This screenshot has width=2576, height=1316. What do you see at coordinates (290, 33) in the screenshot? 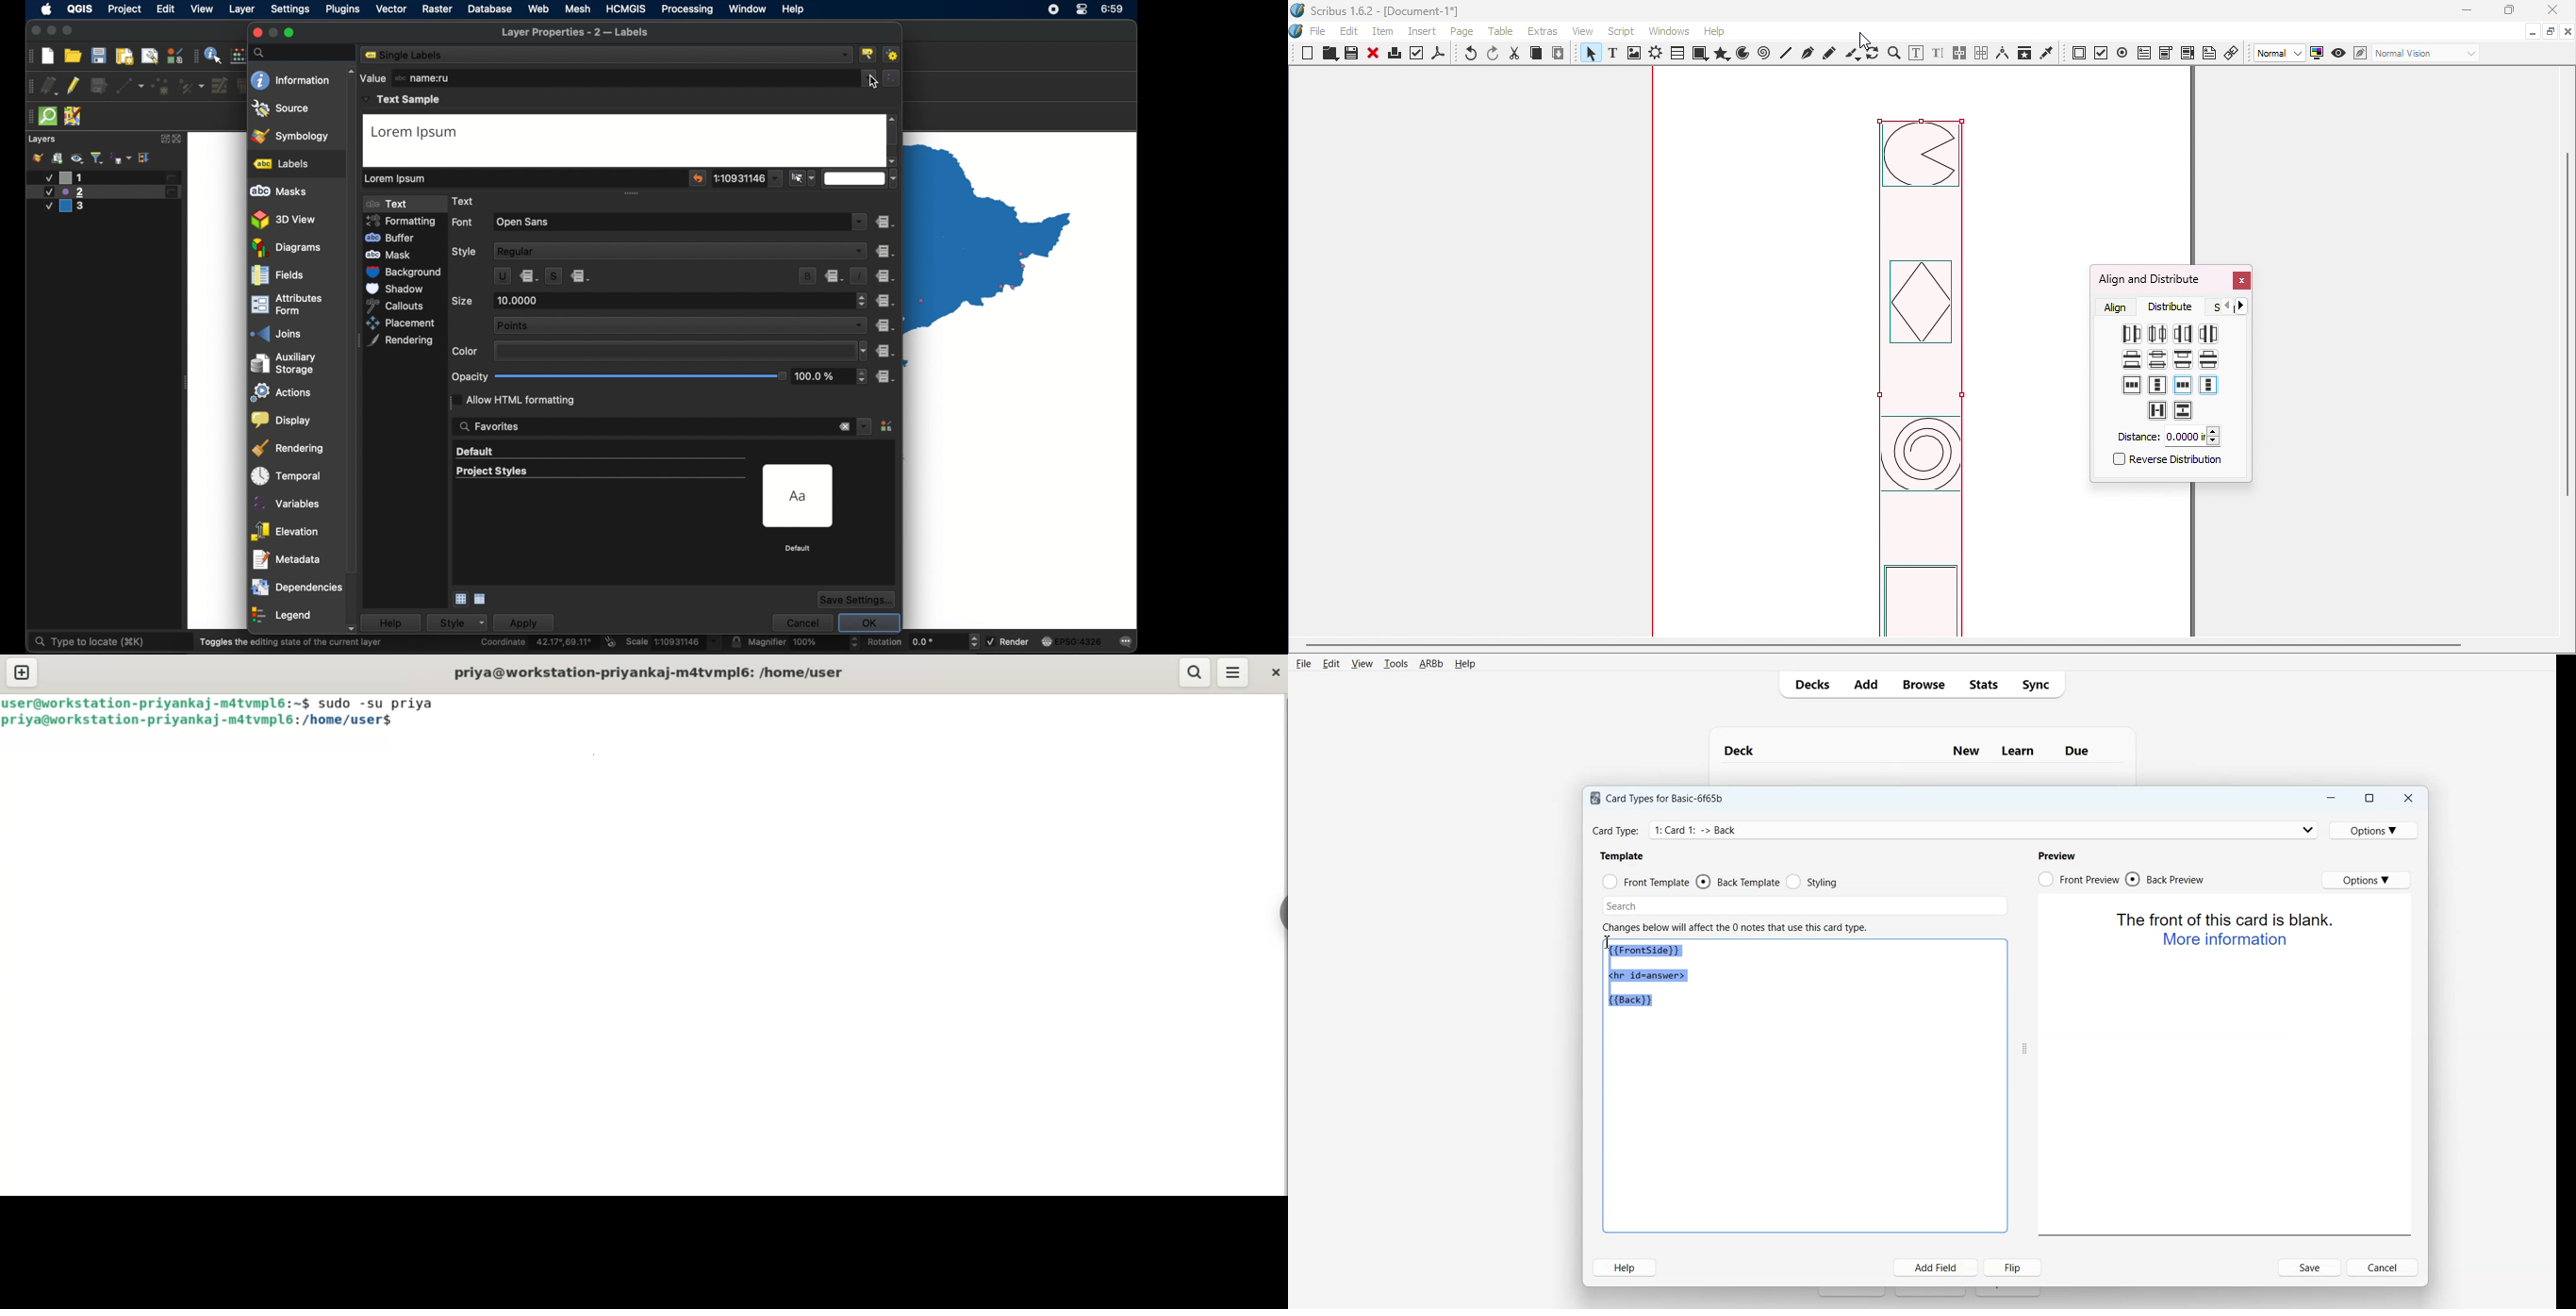
I see `maximize` at bounding box center [290, 33].